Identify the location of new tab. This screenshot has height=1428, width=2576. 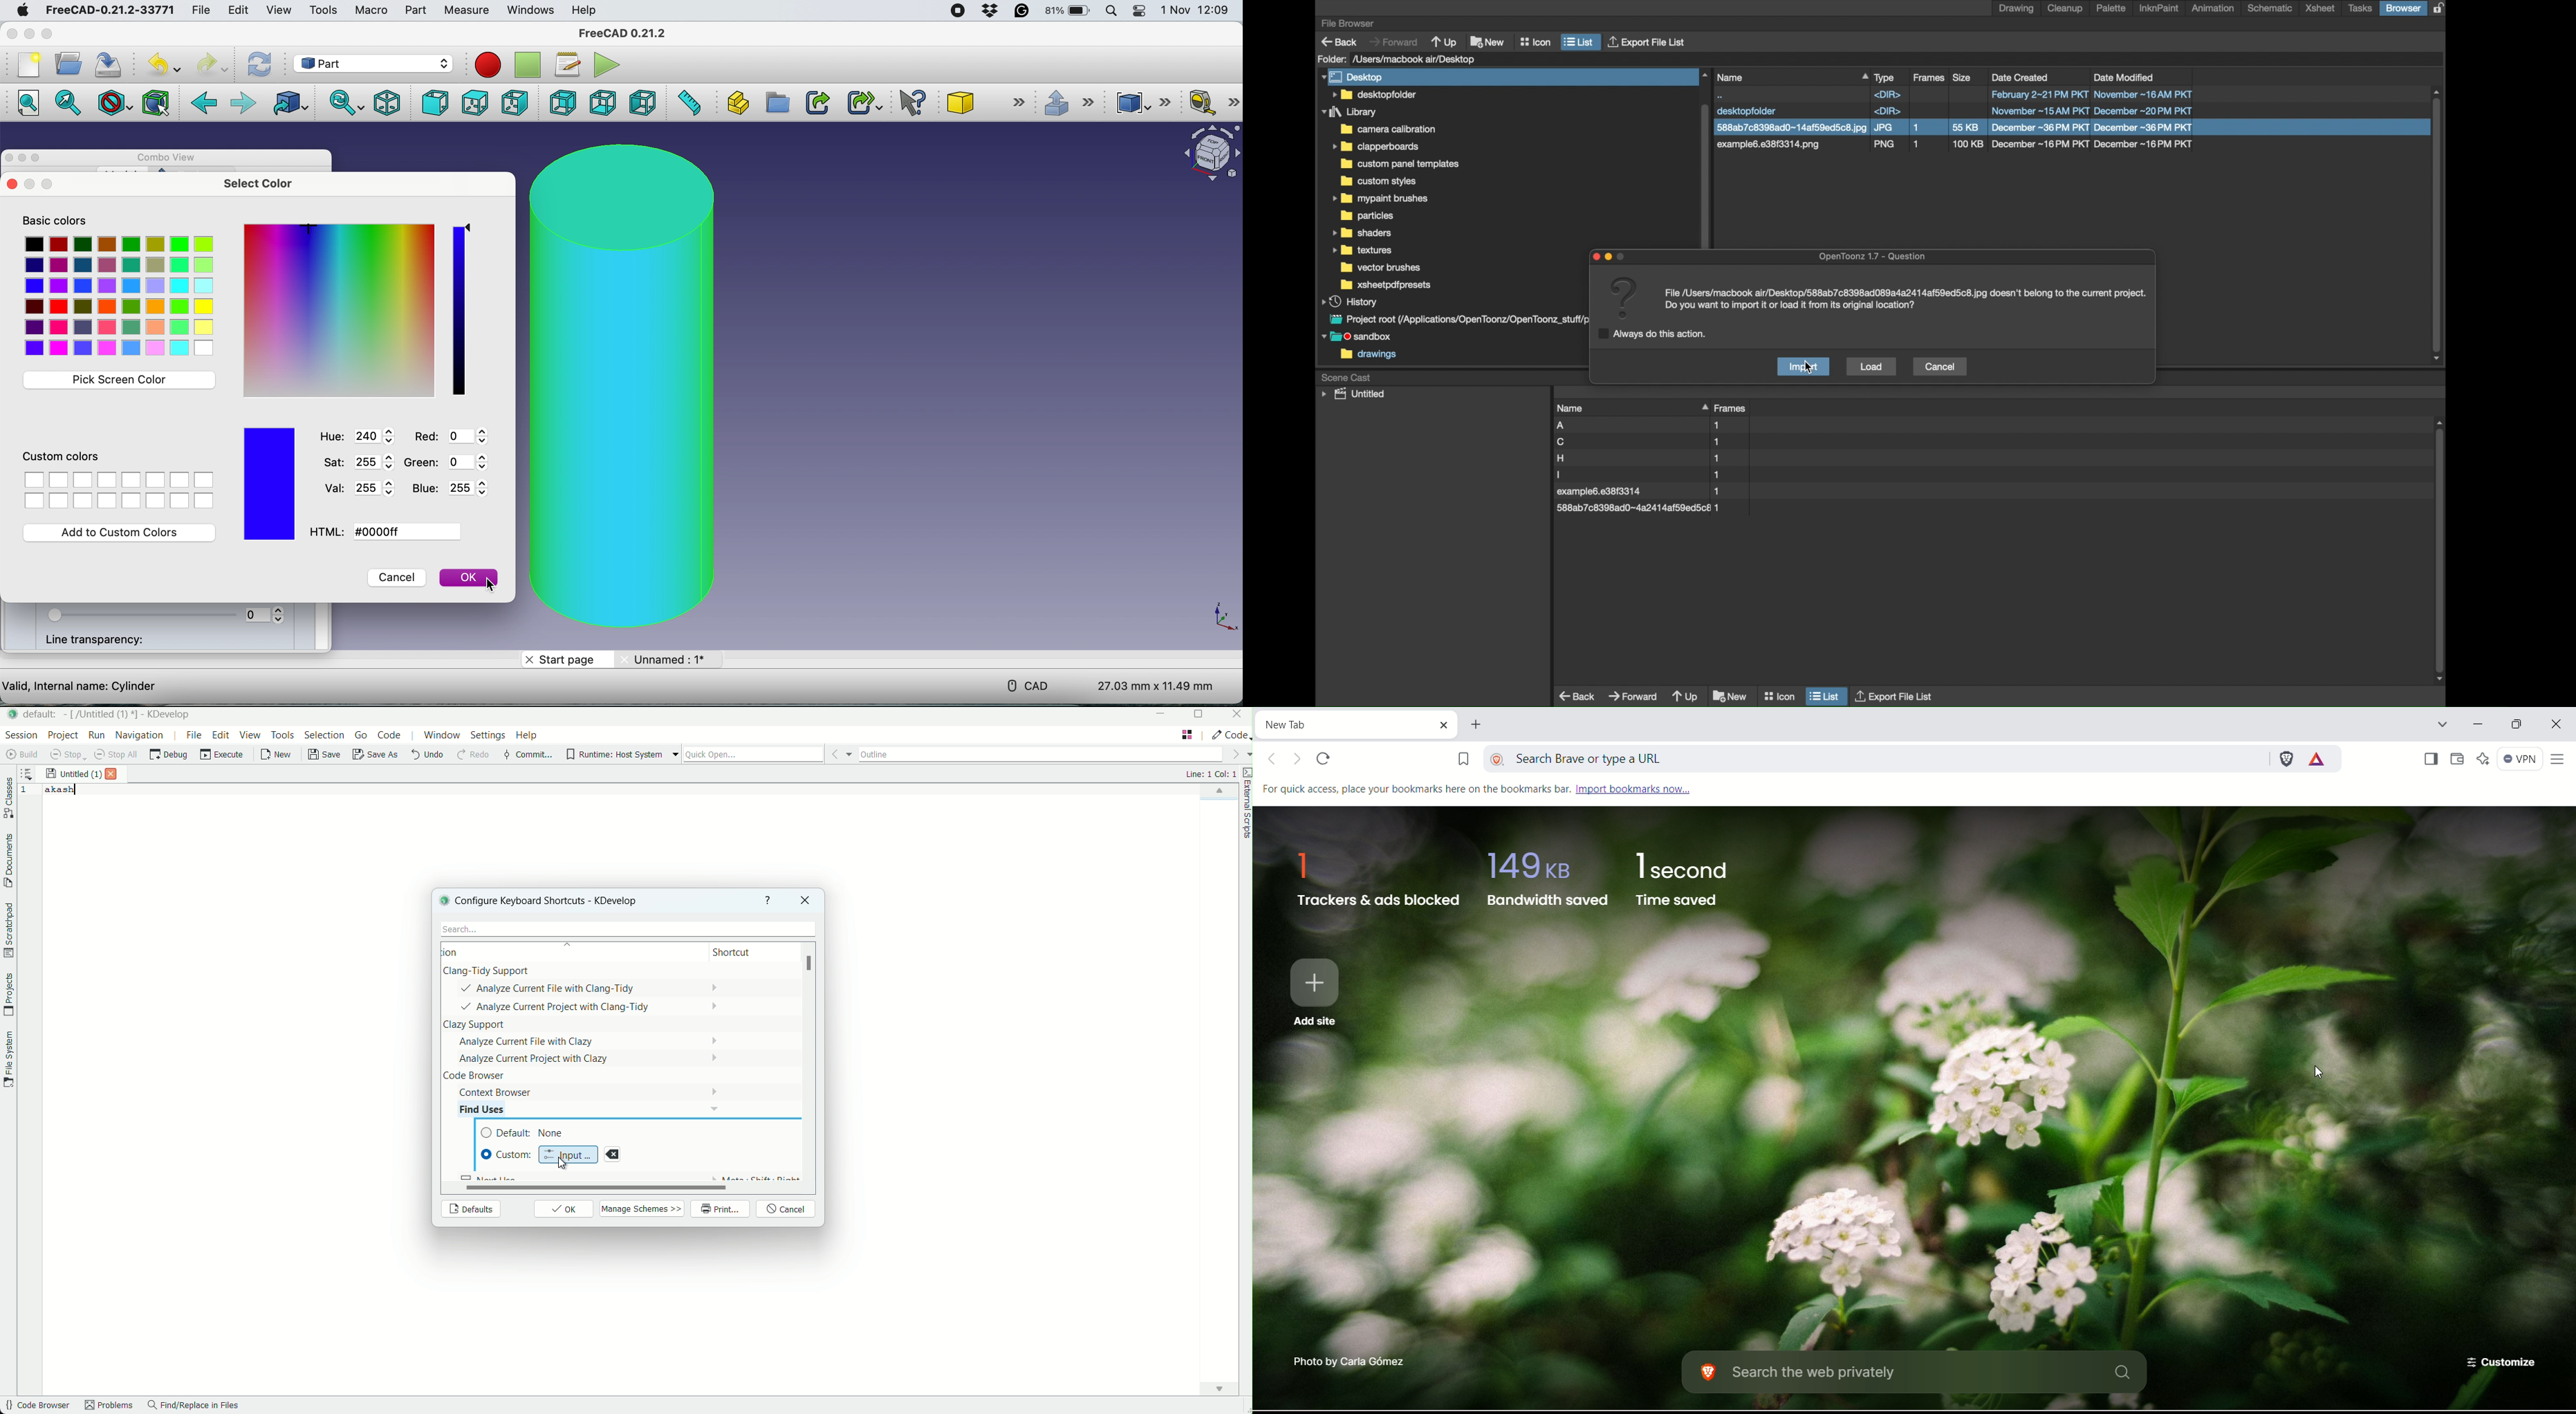
(1358, 726).